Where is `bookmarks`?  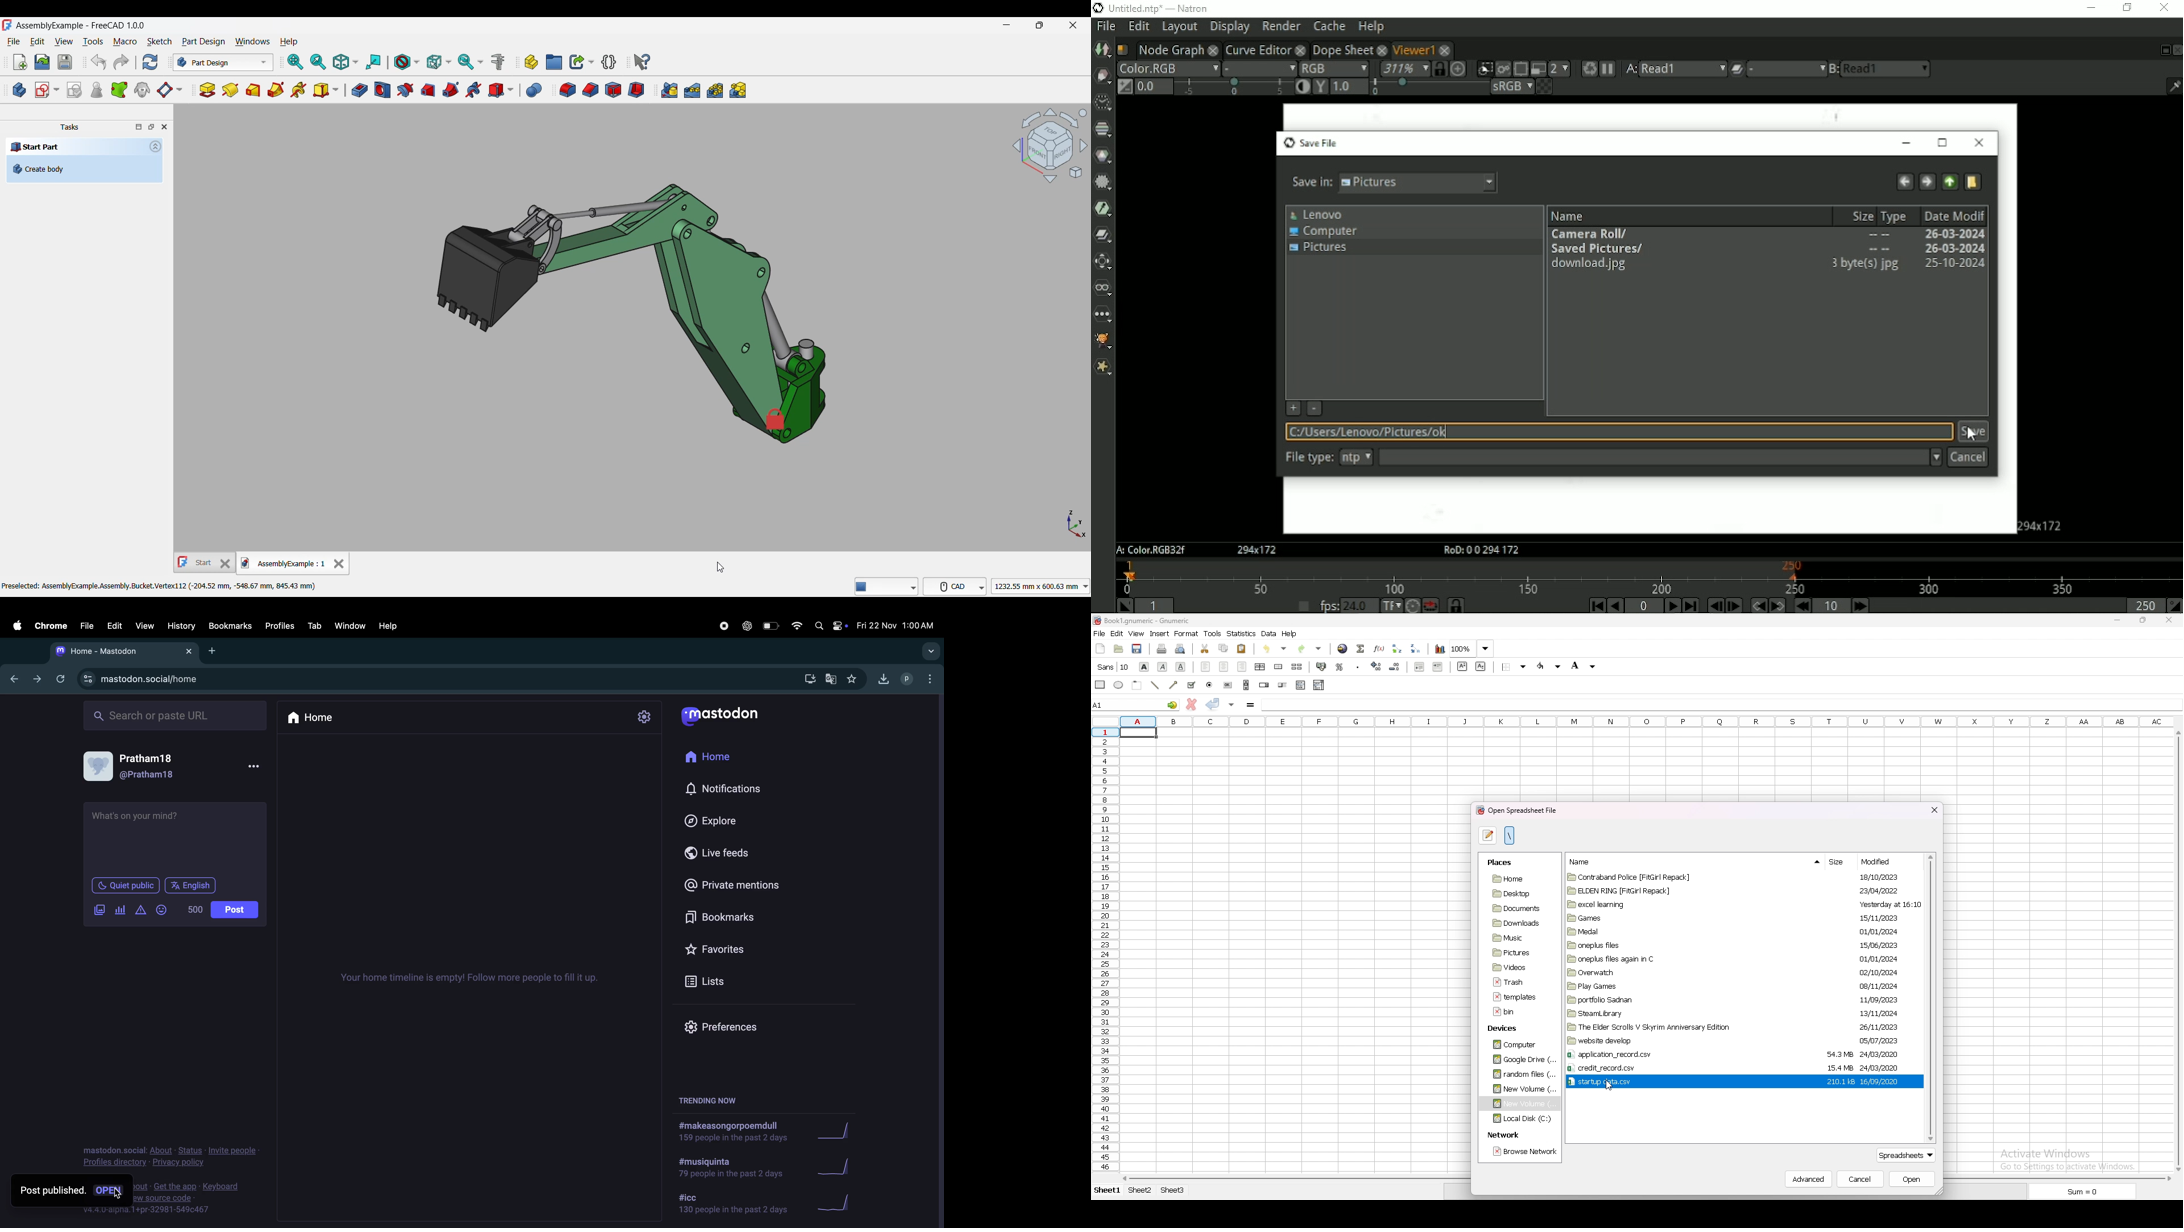 bookmarks is located at coordinates (746, 917).